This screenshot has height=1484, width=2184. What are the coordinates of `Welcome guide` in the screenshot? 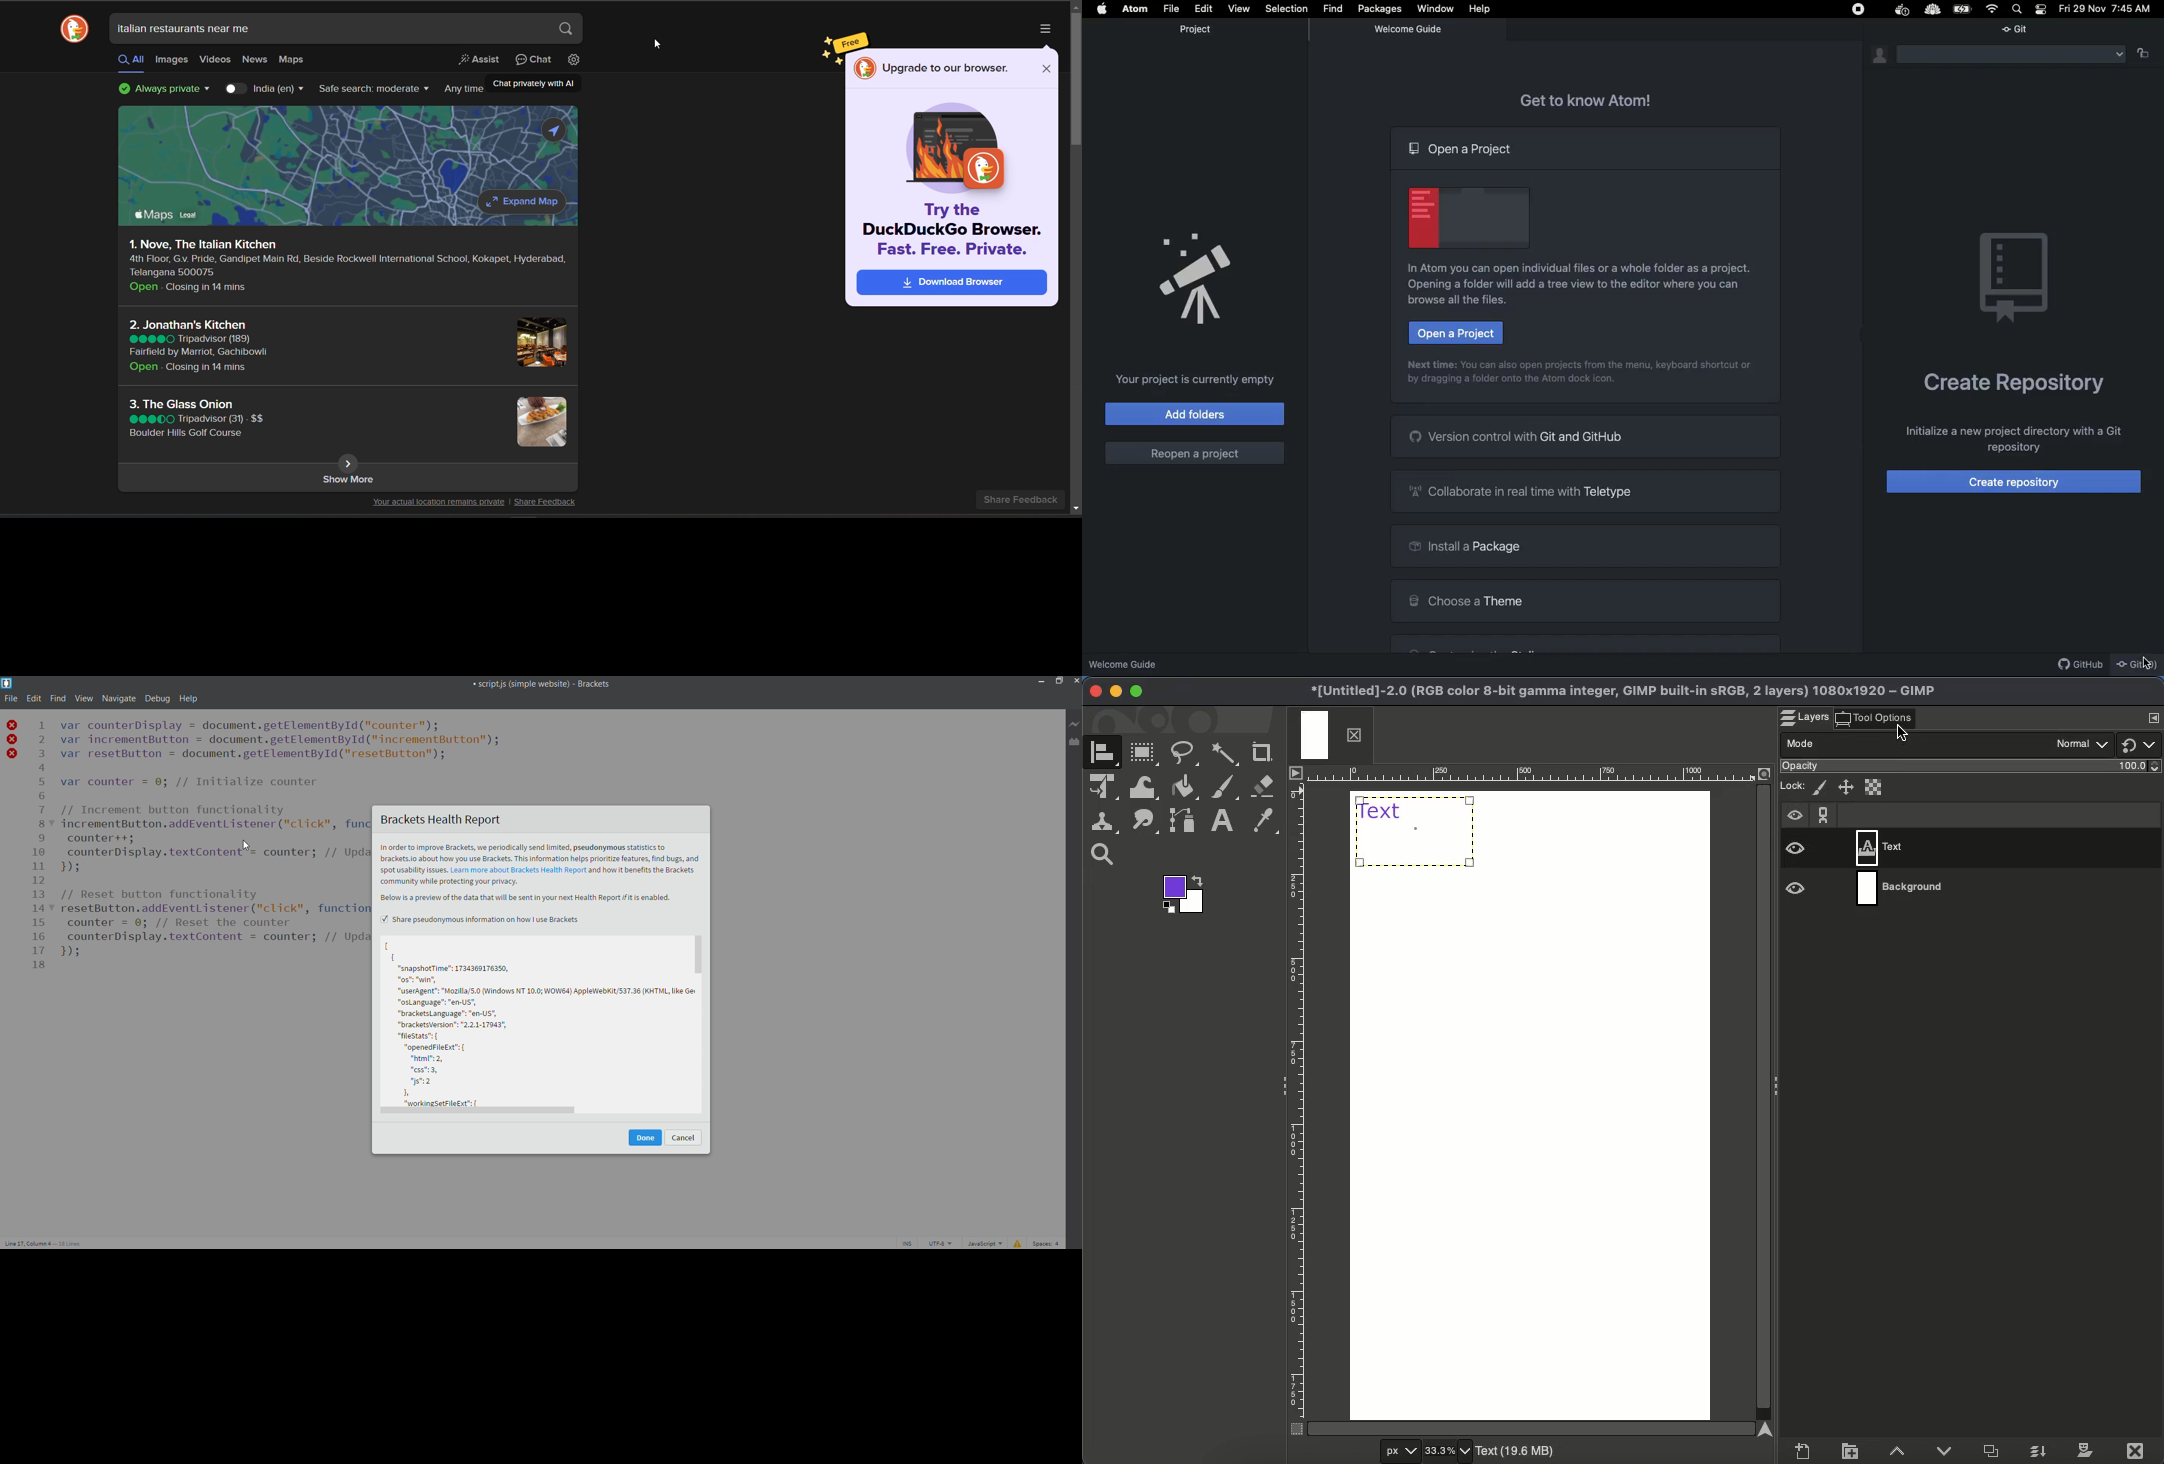 It's located at (1410, 29).